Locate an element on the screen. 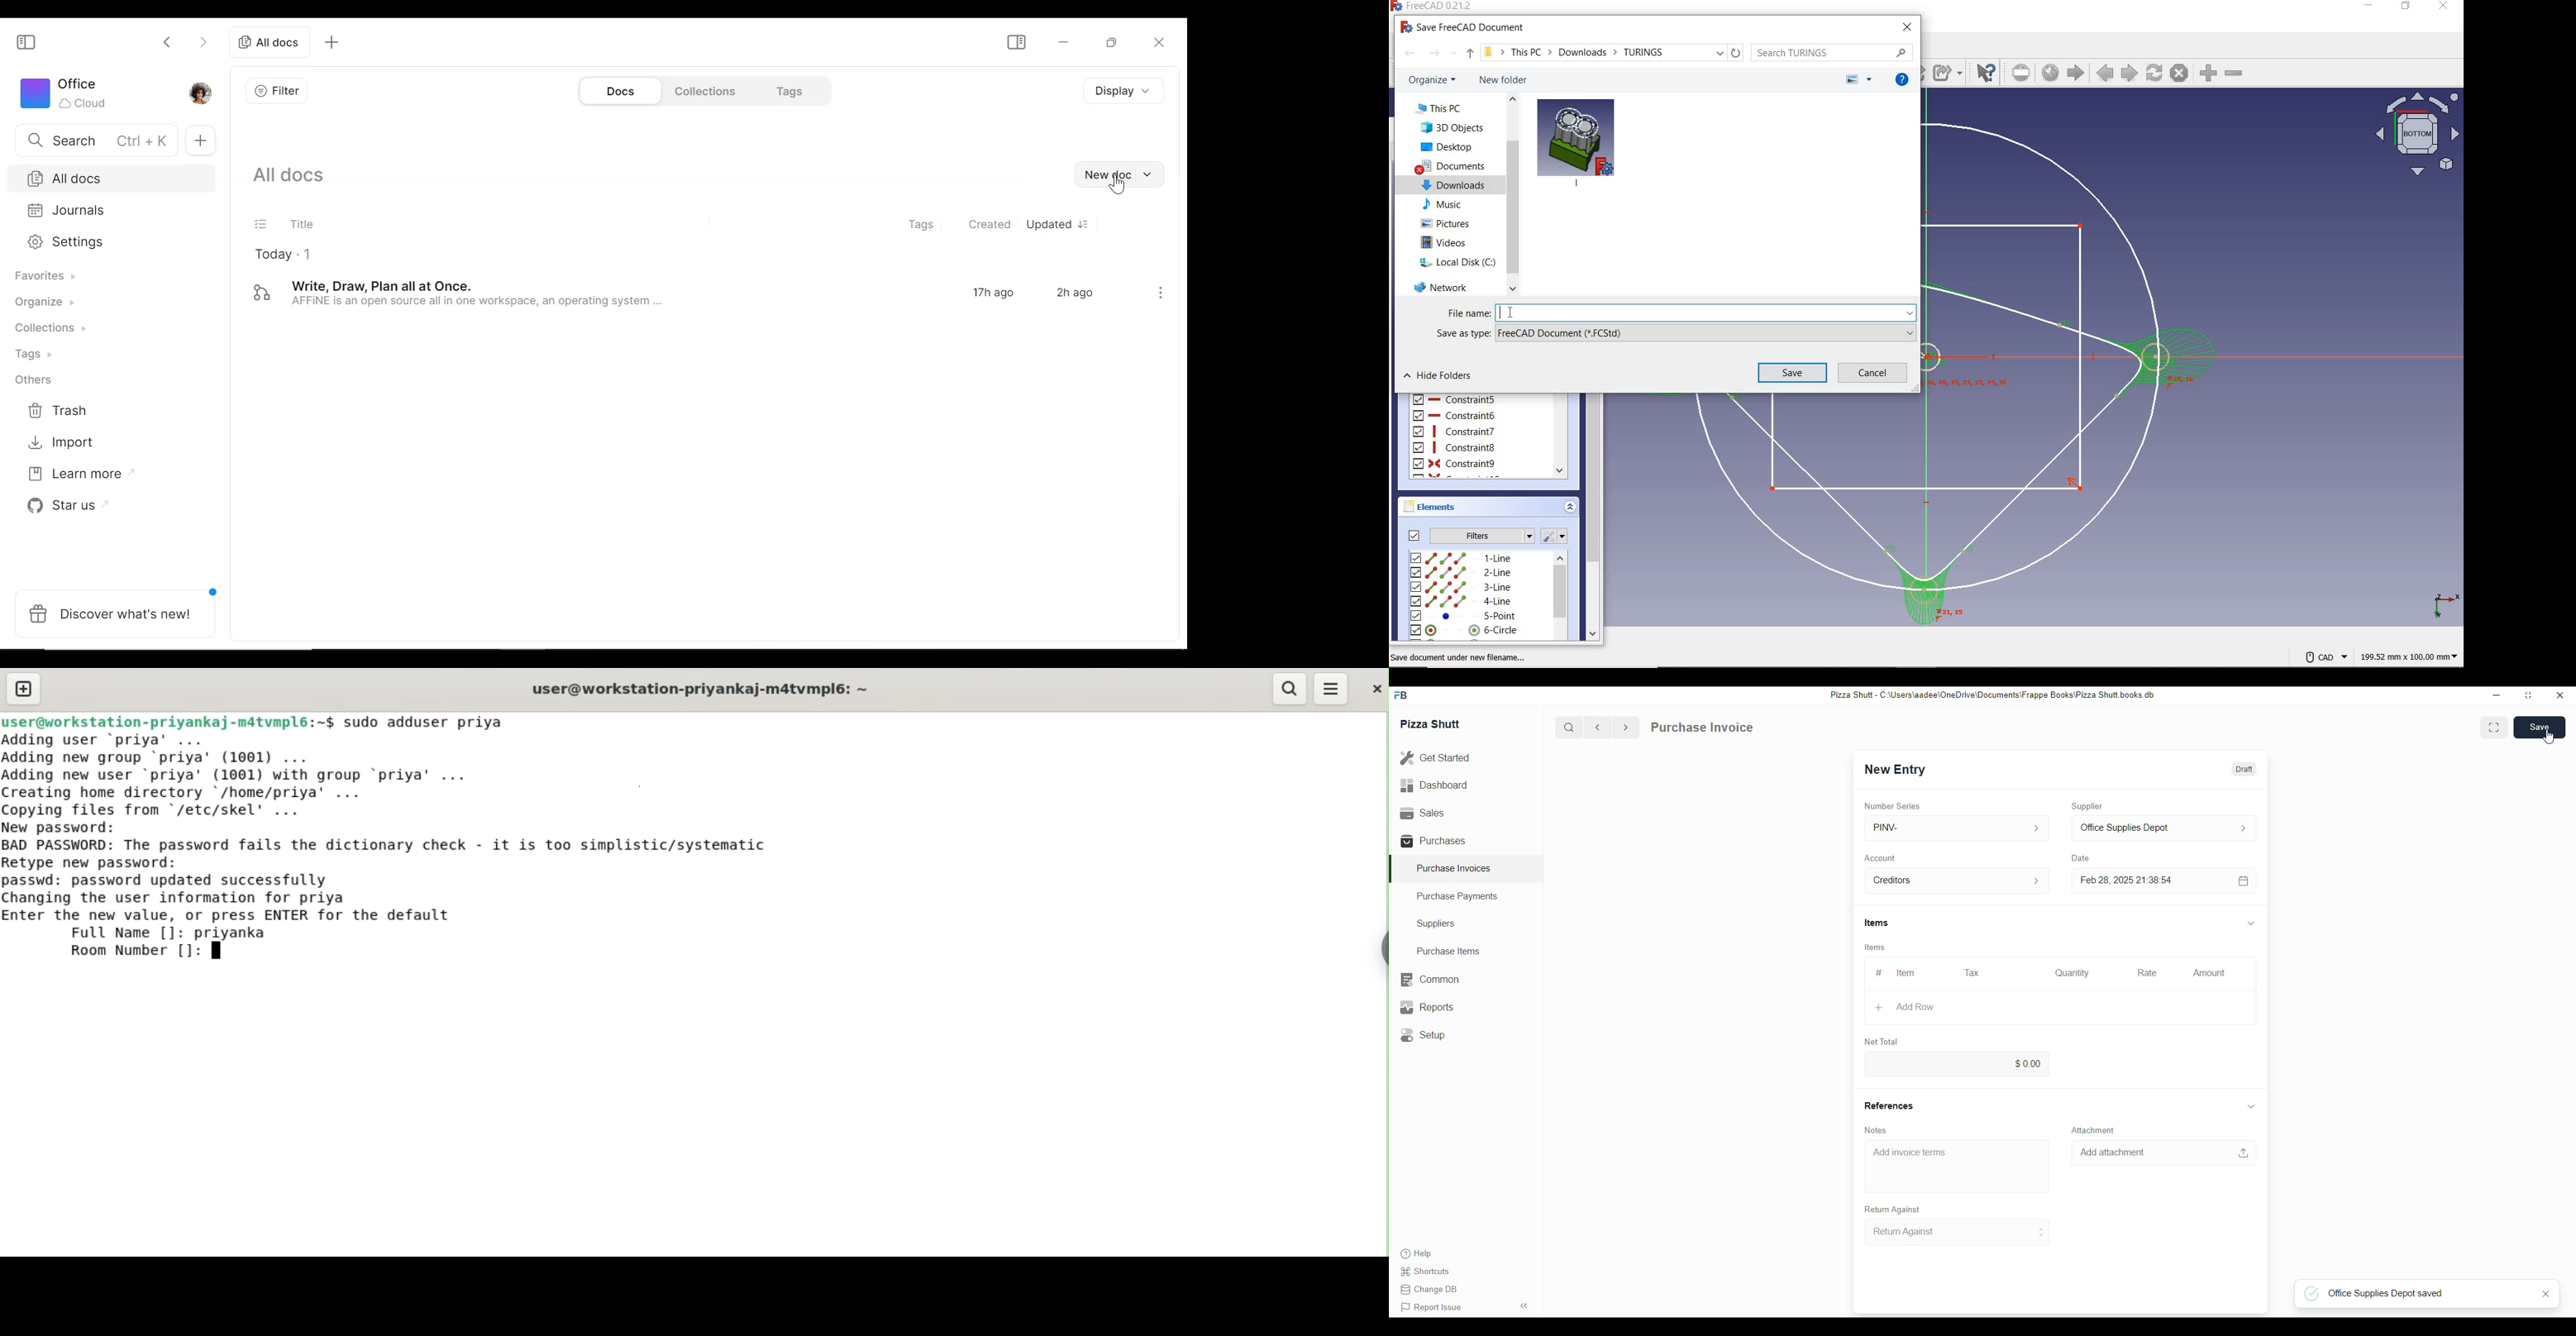 The width and height of the screenshot is (2576, 1344). close is located at coordinates (2561, 696).